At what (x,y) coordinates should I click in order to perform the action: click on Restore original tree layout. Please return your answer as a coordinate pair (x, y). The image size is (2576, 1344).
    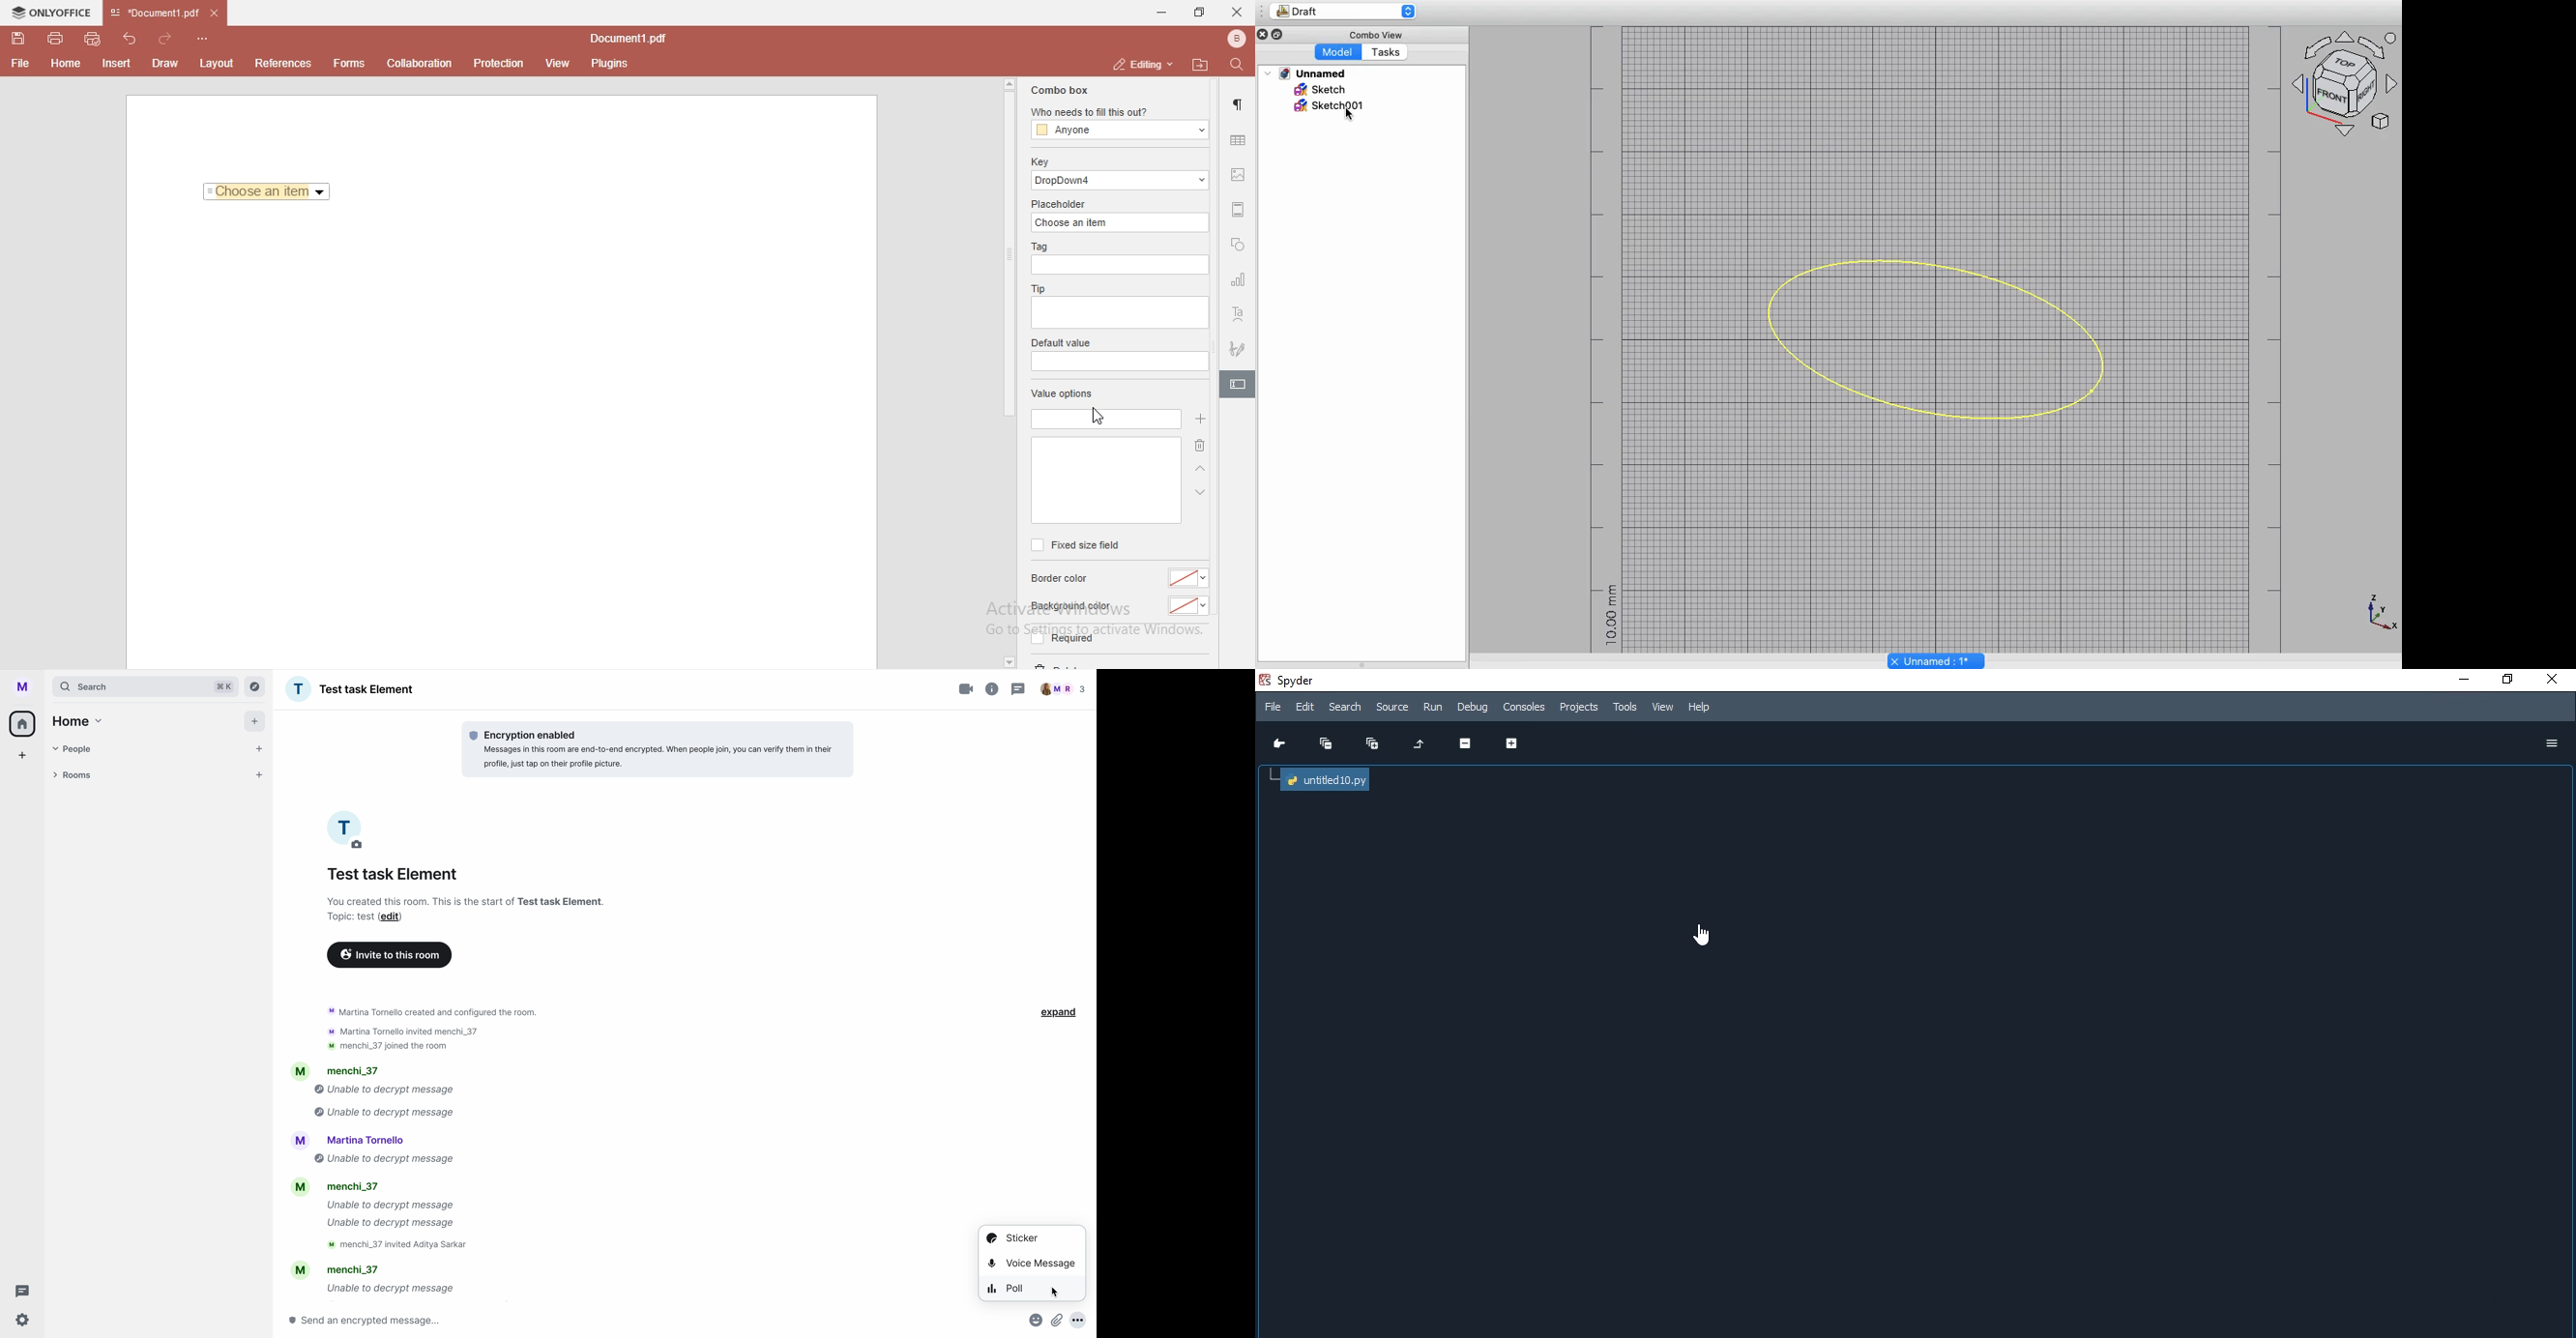
    Looking at the image, I should click on (1418, 746).